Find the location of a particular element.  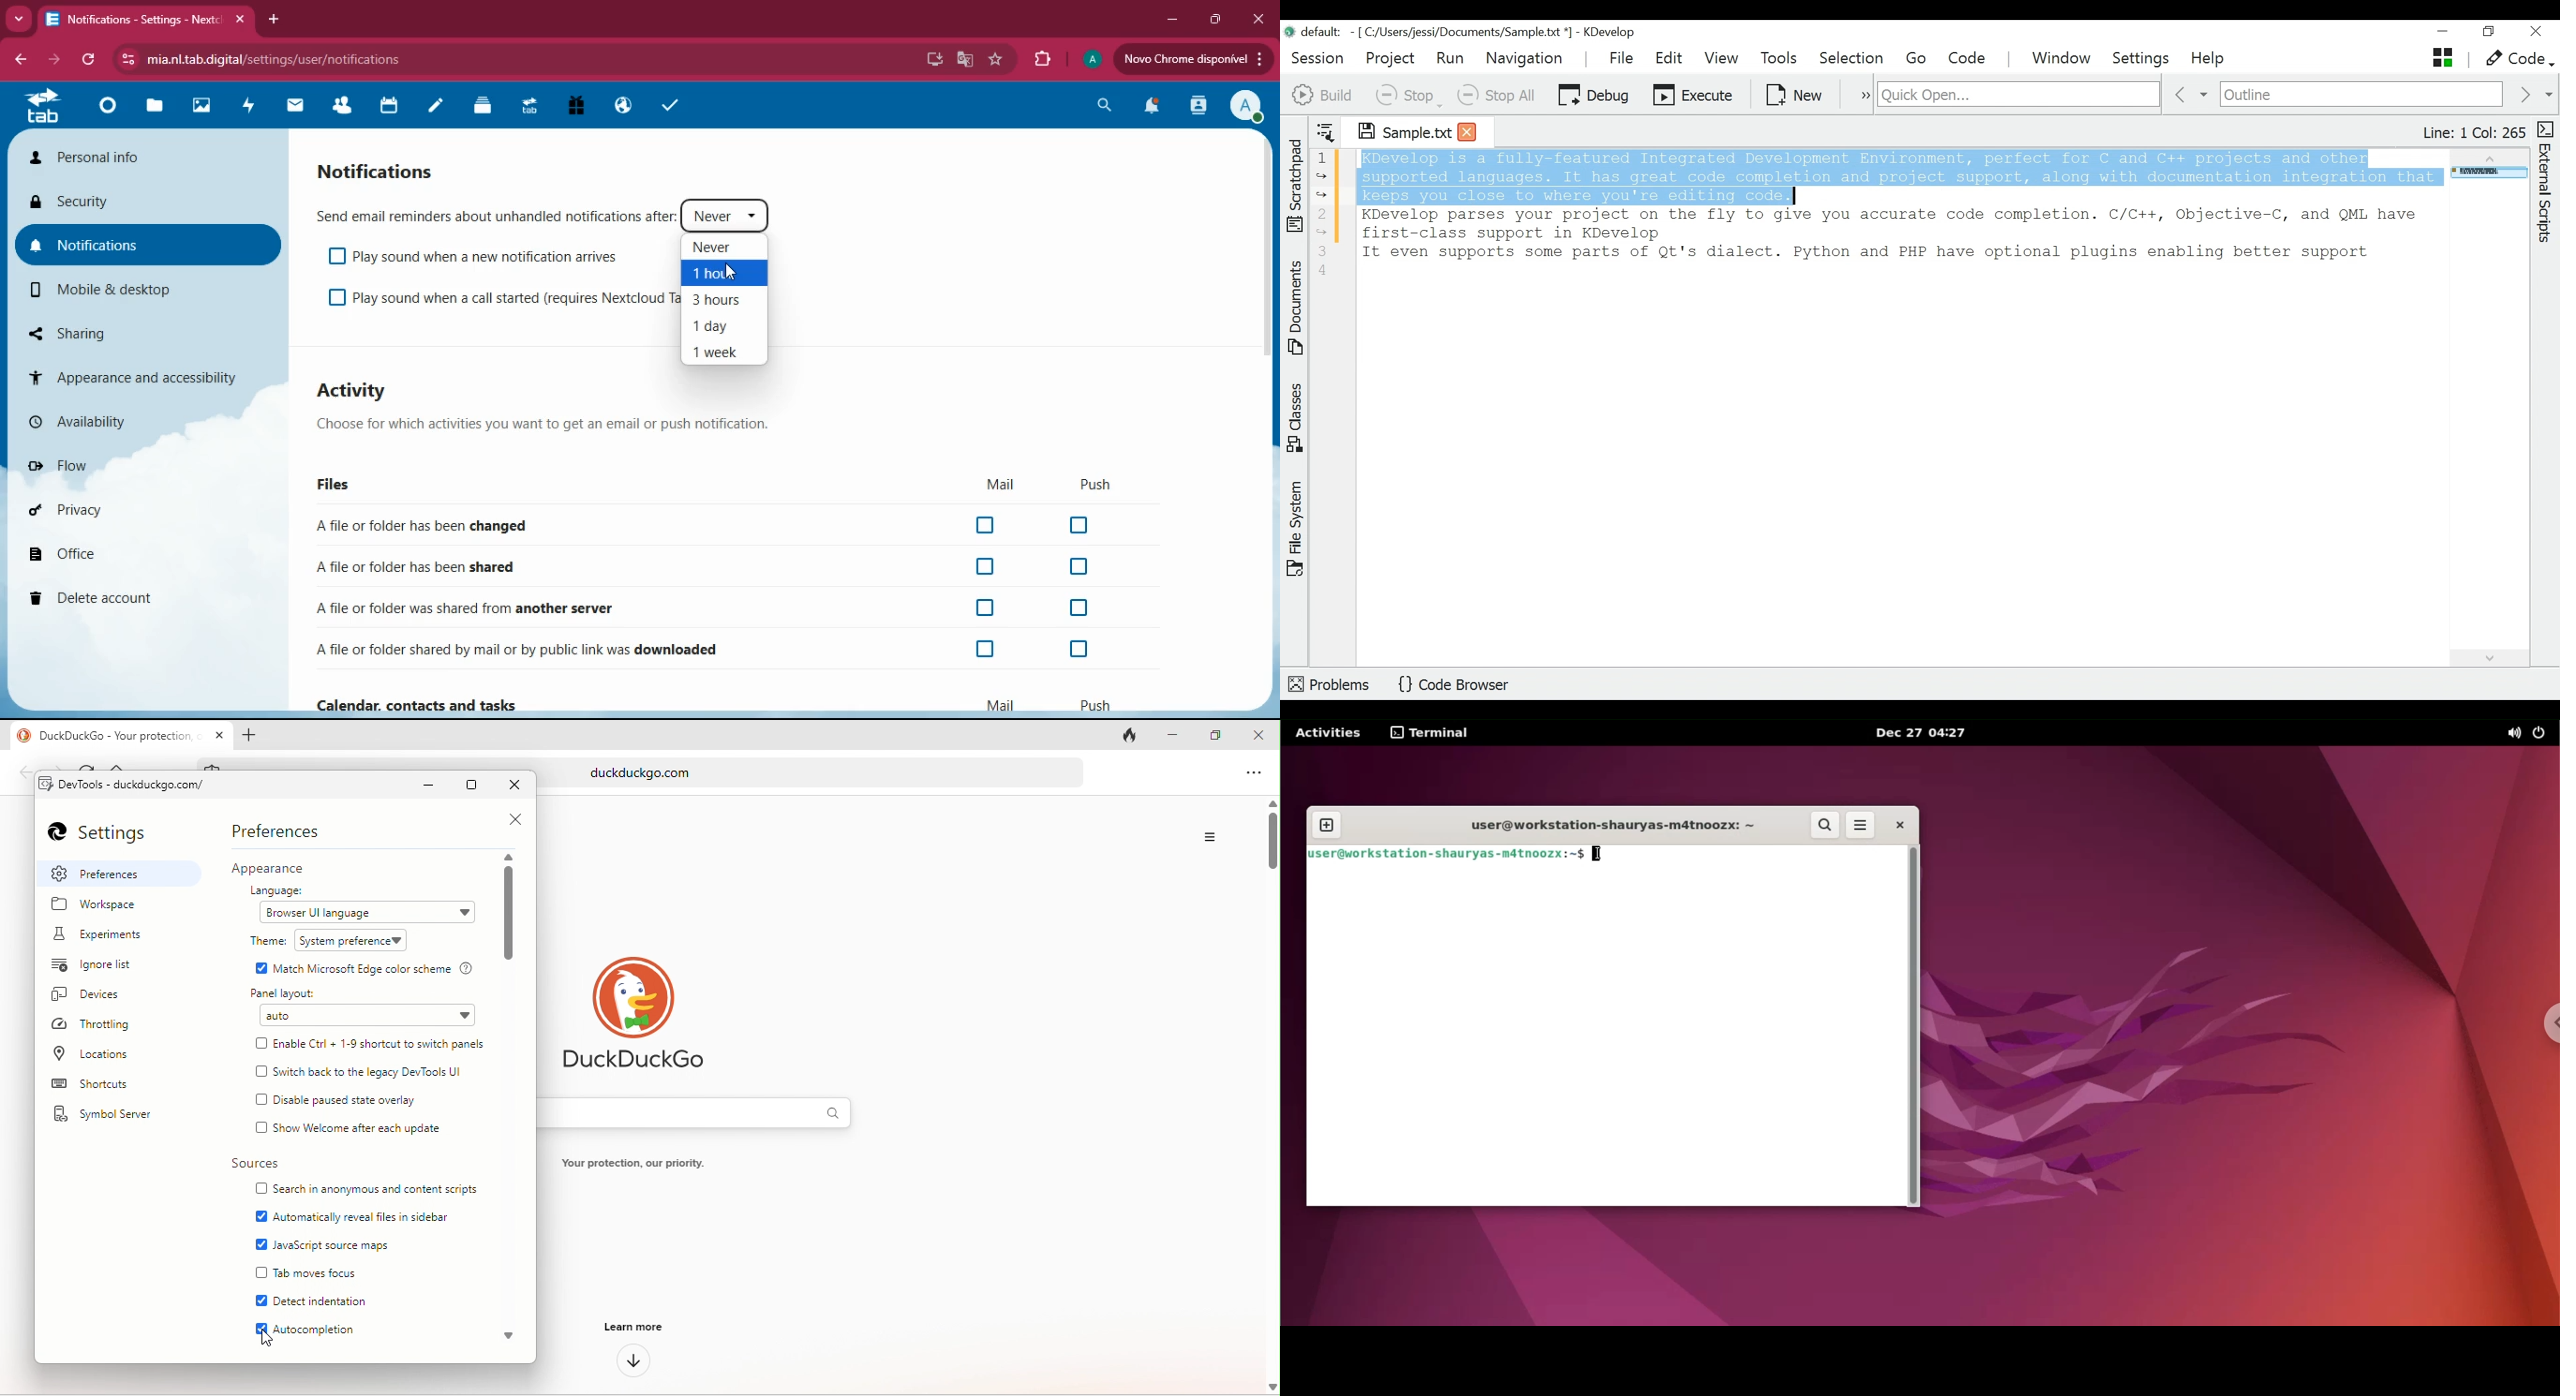

cursor is located at coordinates (734, 272).